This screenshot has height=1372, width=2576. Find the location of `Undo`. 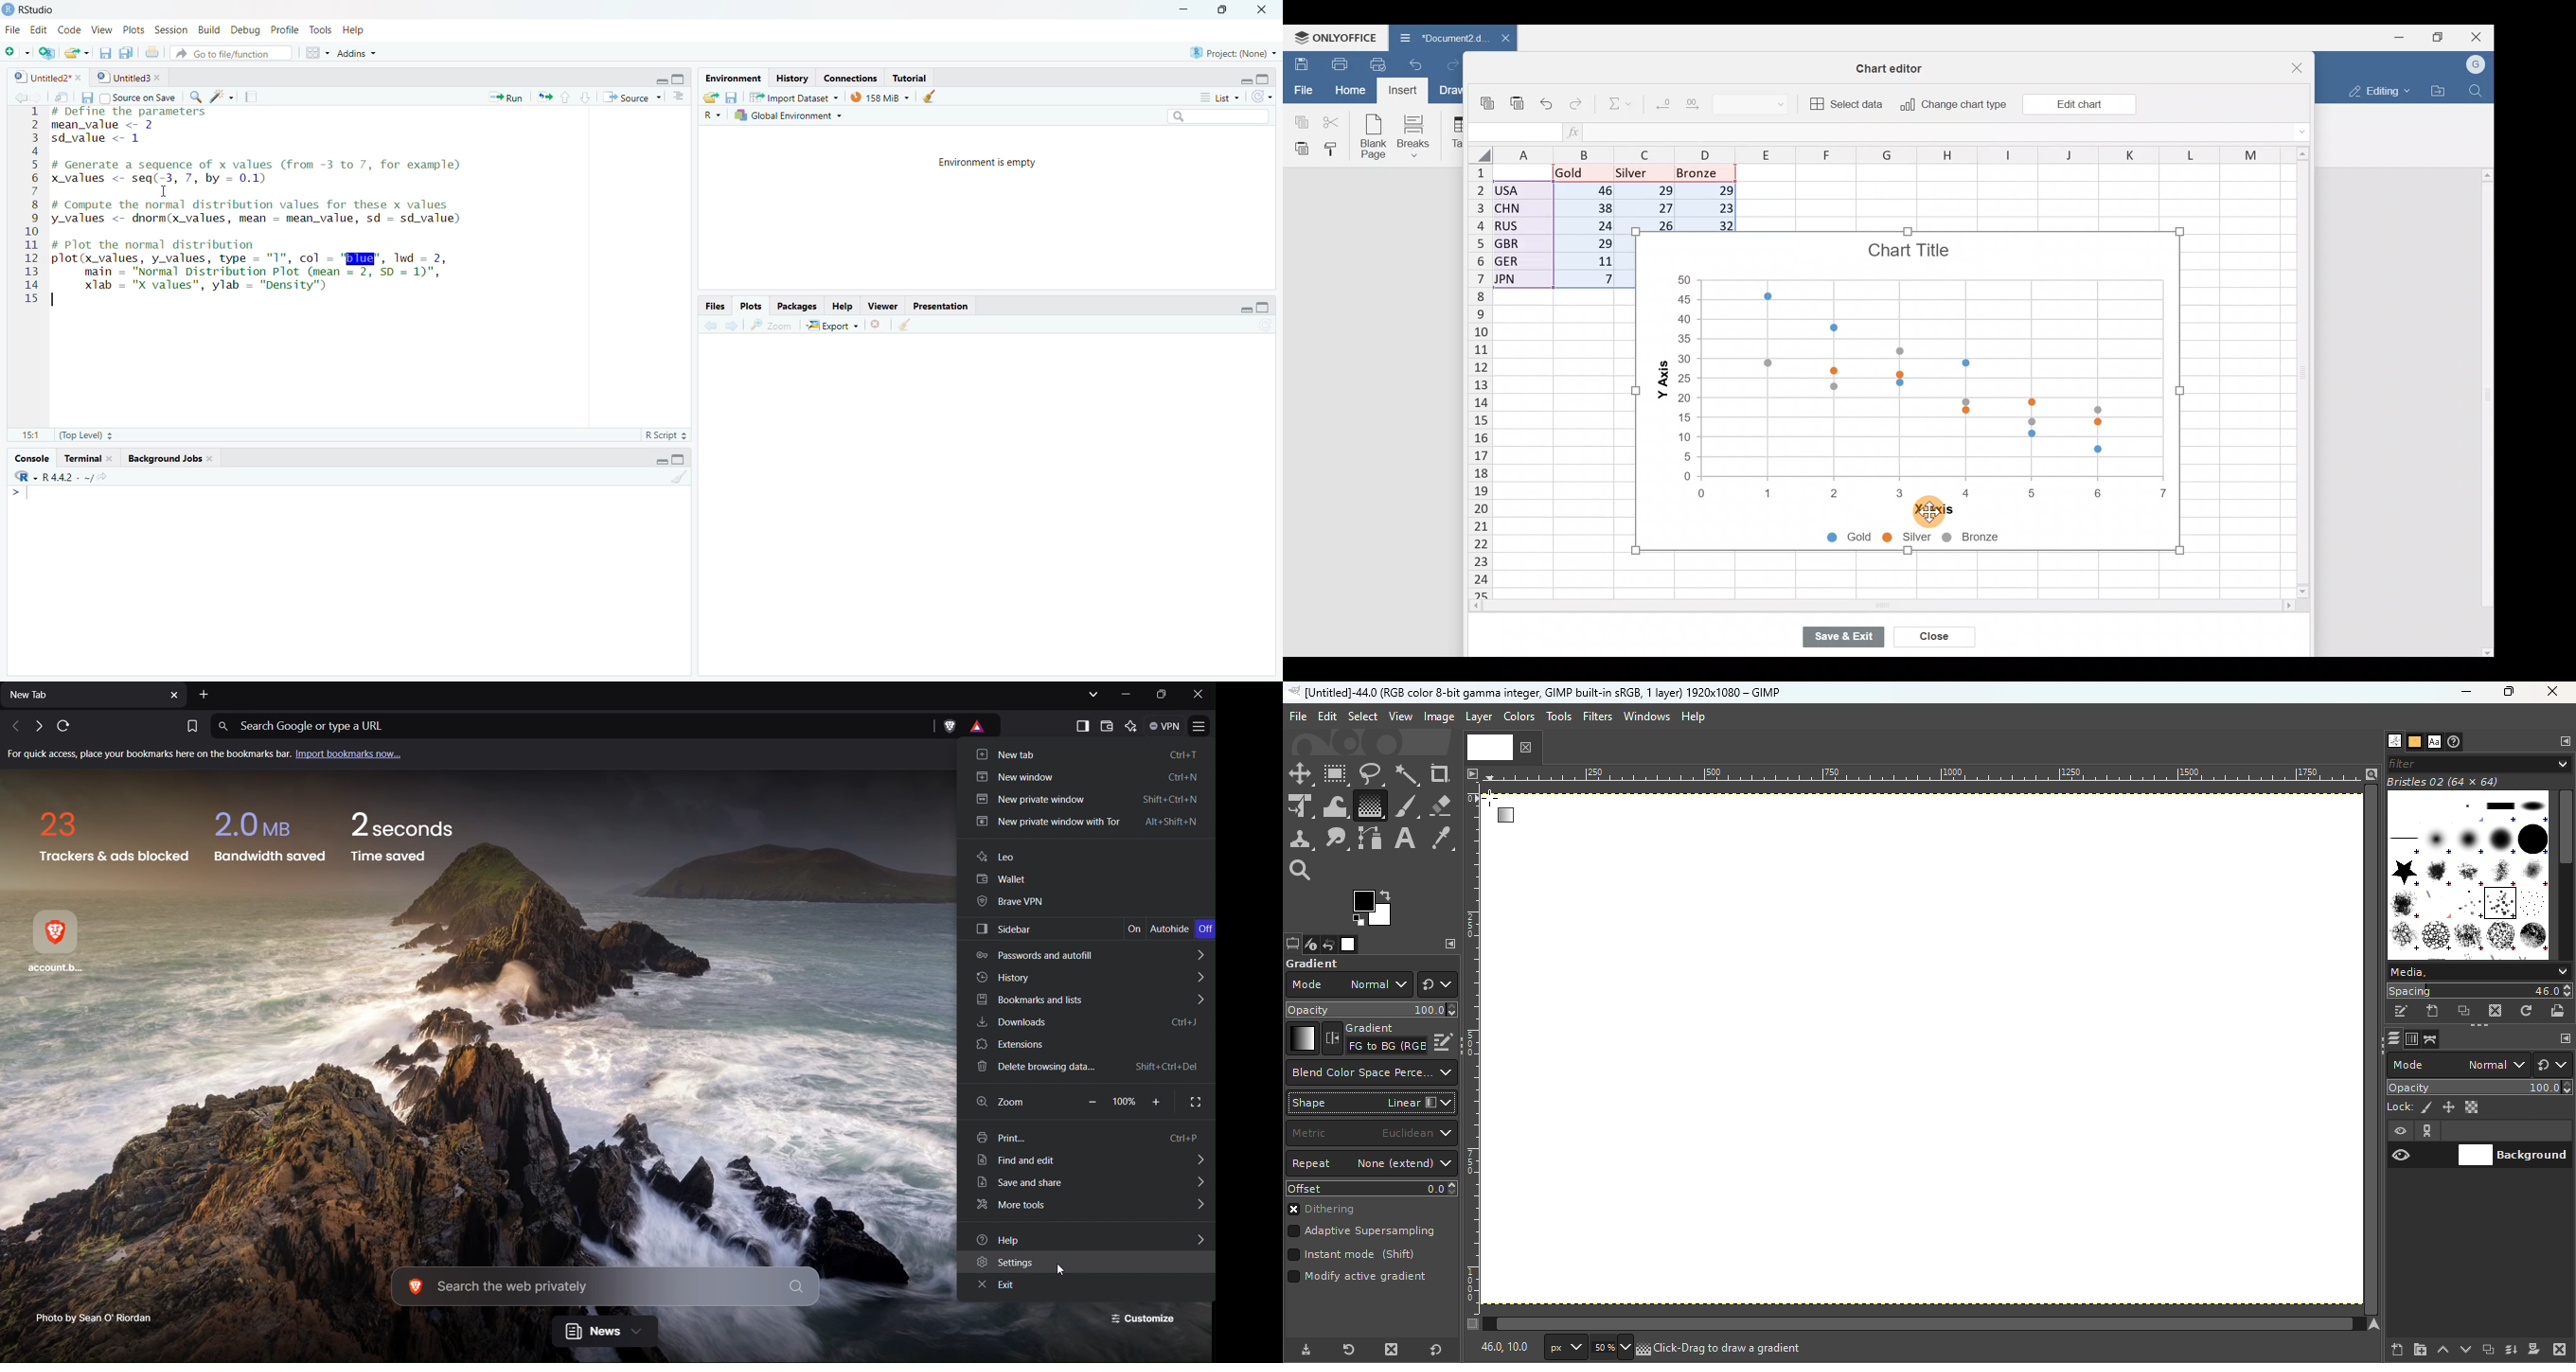

Undo is located at coordinates (1547, 102).